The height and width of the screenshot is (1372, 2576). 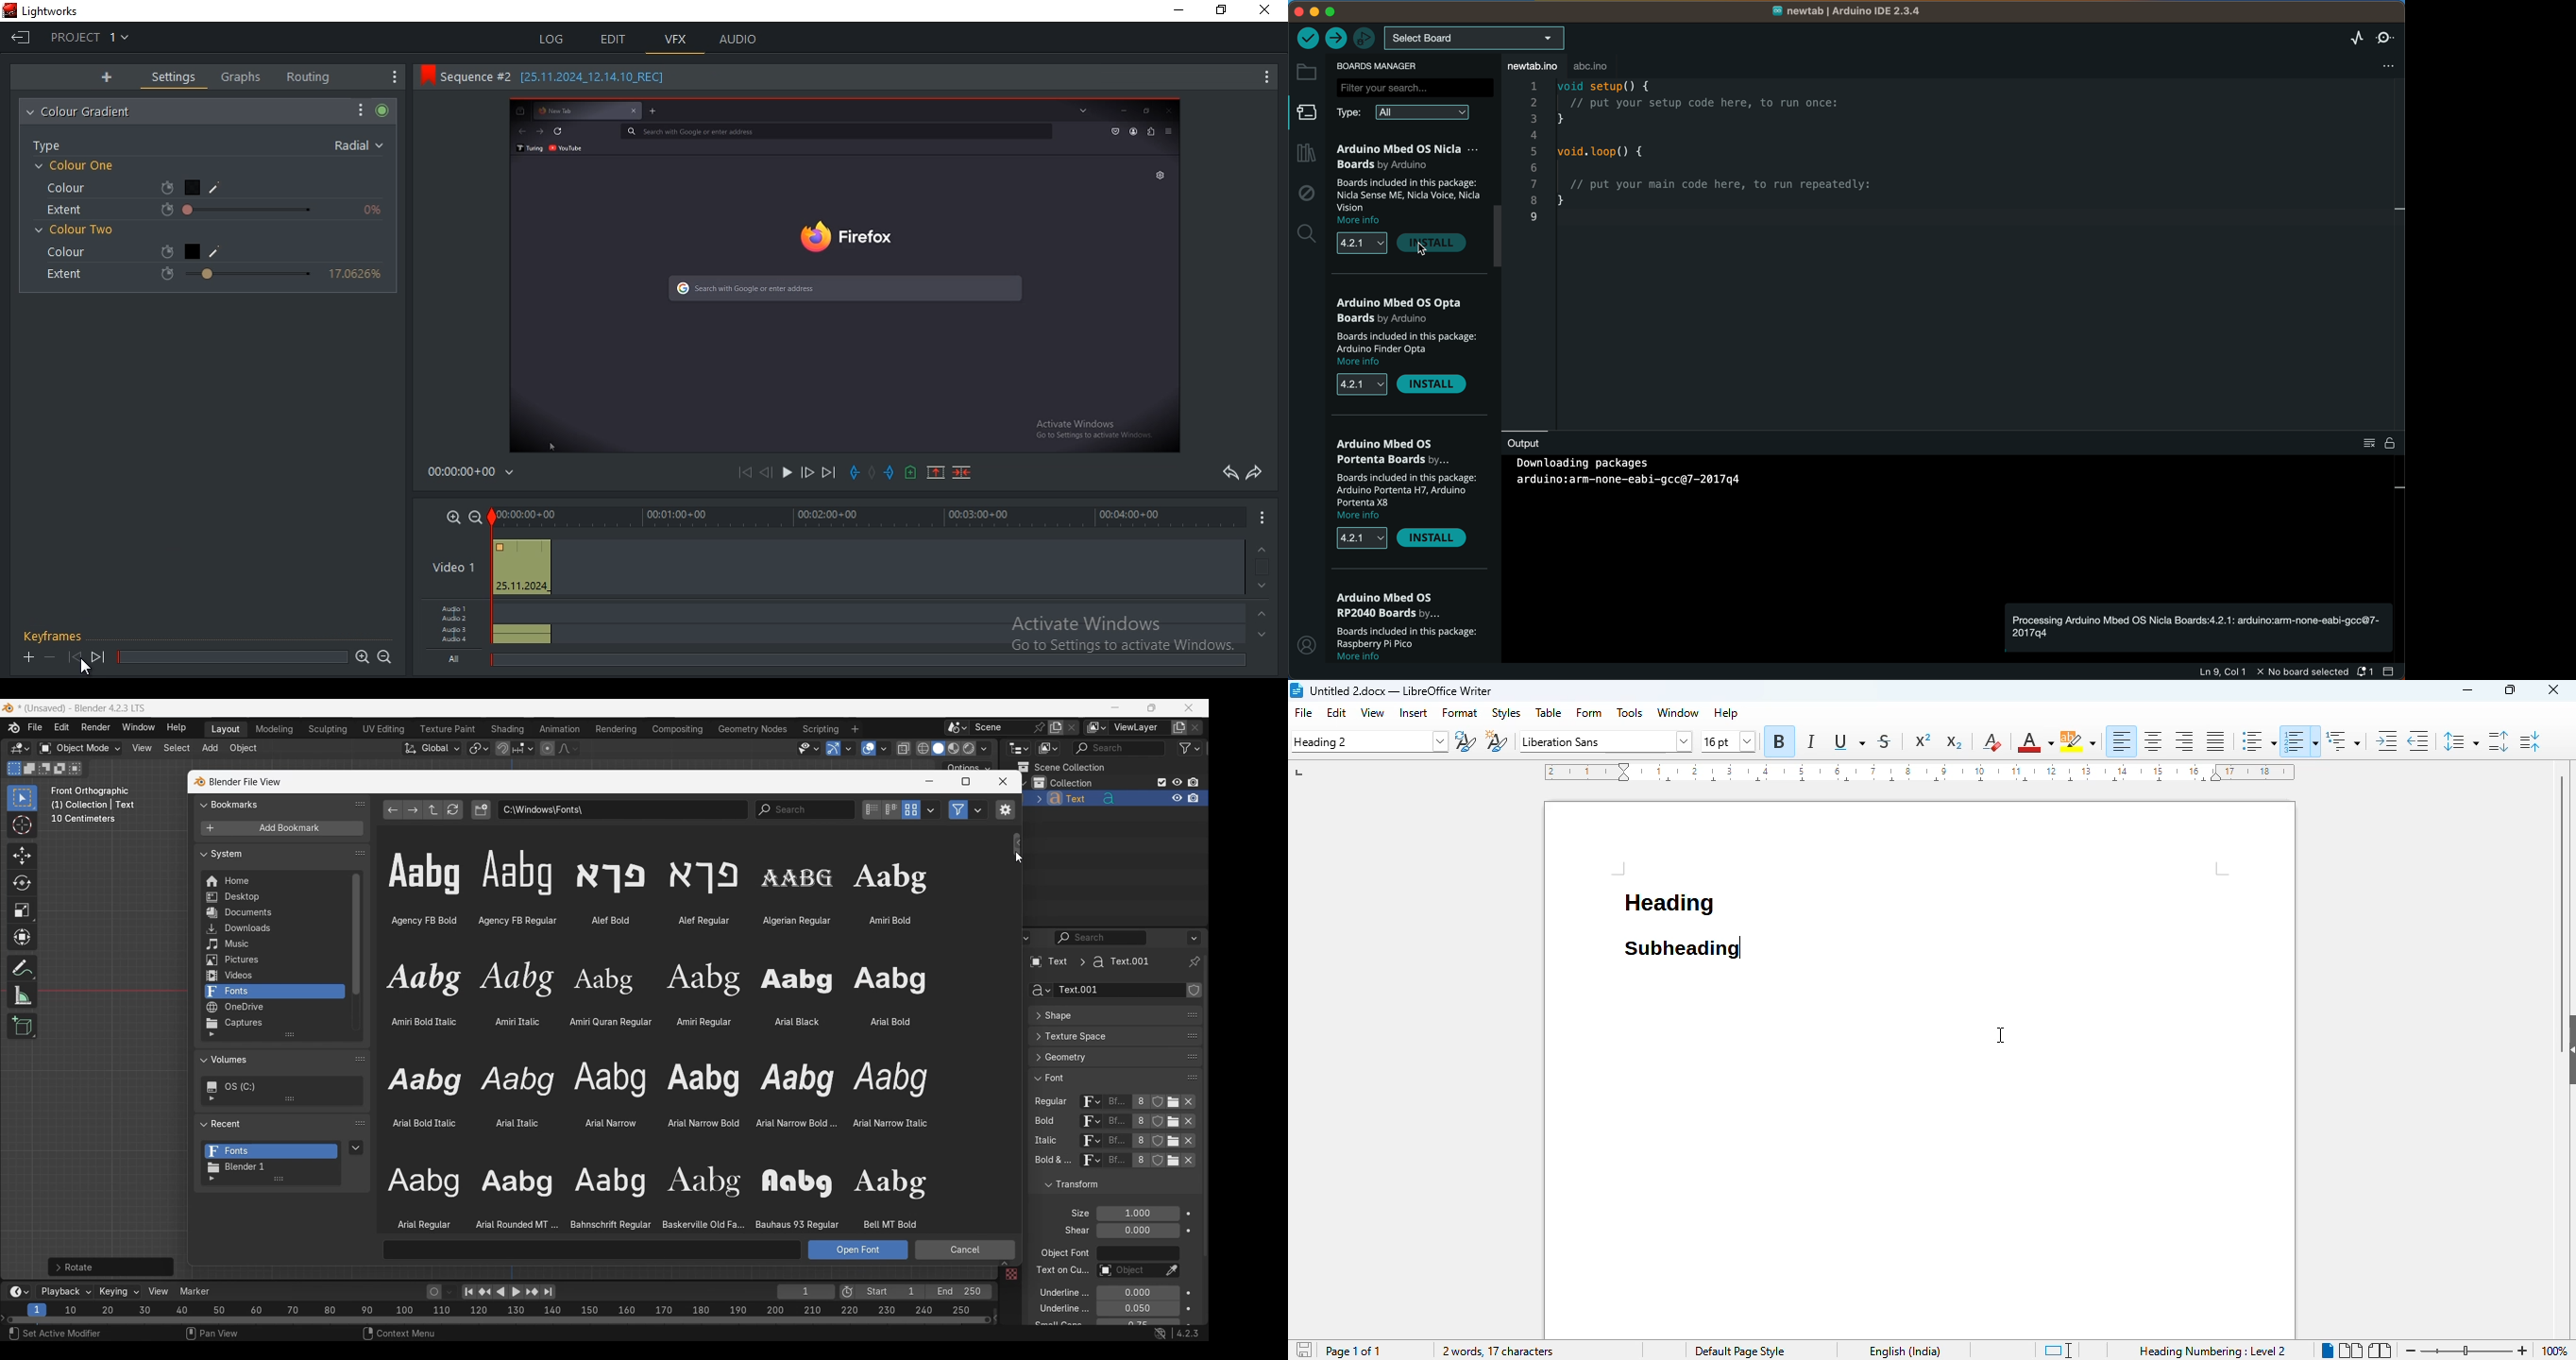 What do you see at coordinates (1886, 741) in the screenshot?
I see `strikethrough` at bounding box center [1886, 741].